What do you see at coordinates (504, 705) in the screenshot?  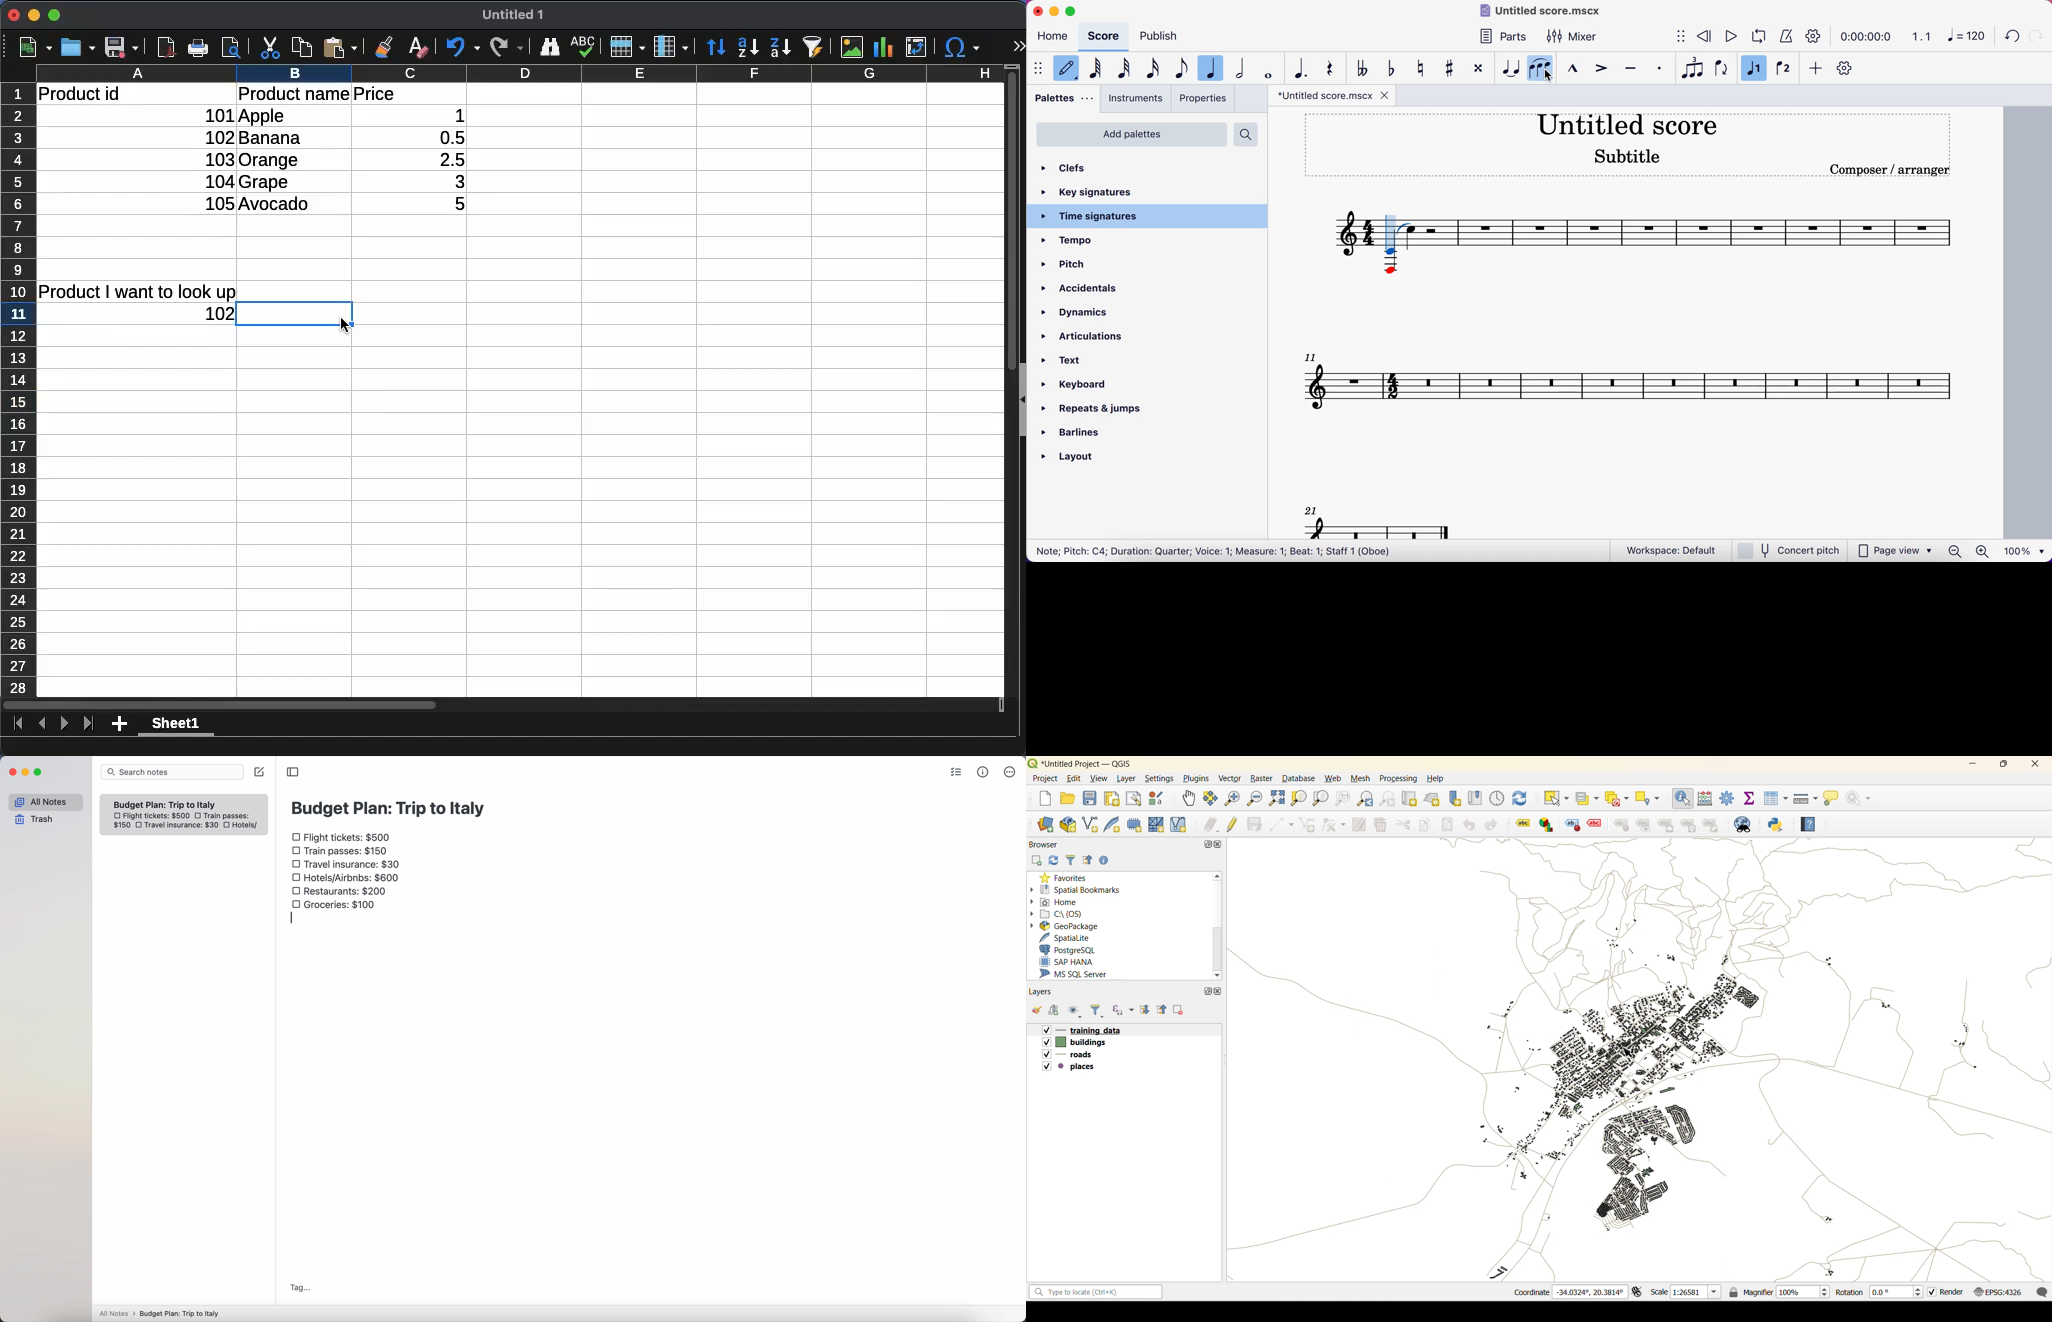 I see `Horizontal scroll` at bounding box center [504, 705].